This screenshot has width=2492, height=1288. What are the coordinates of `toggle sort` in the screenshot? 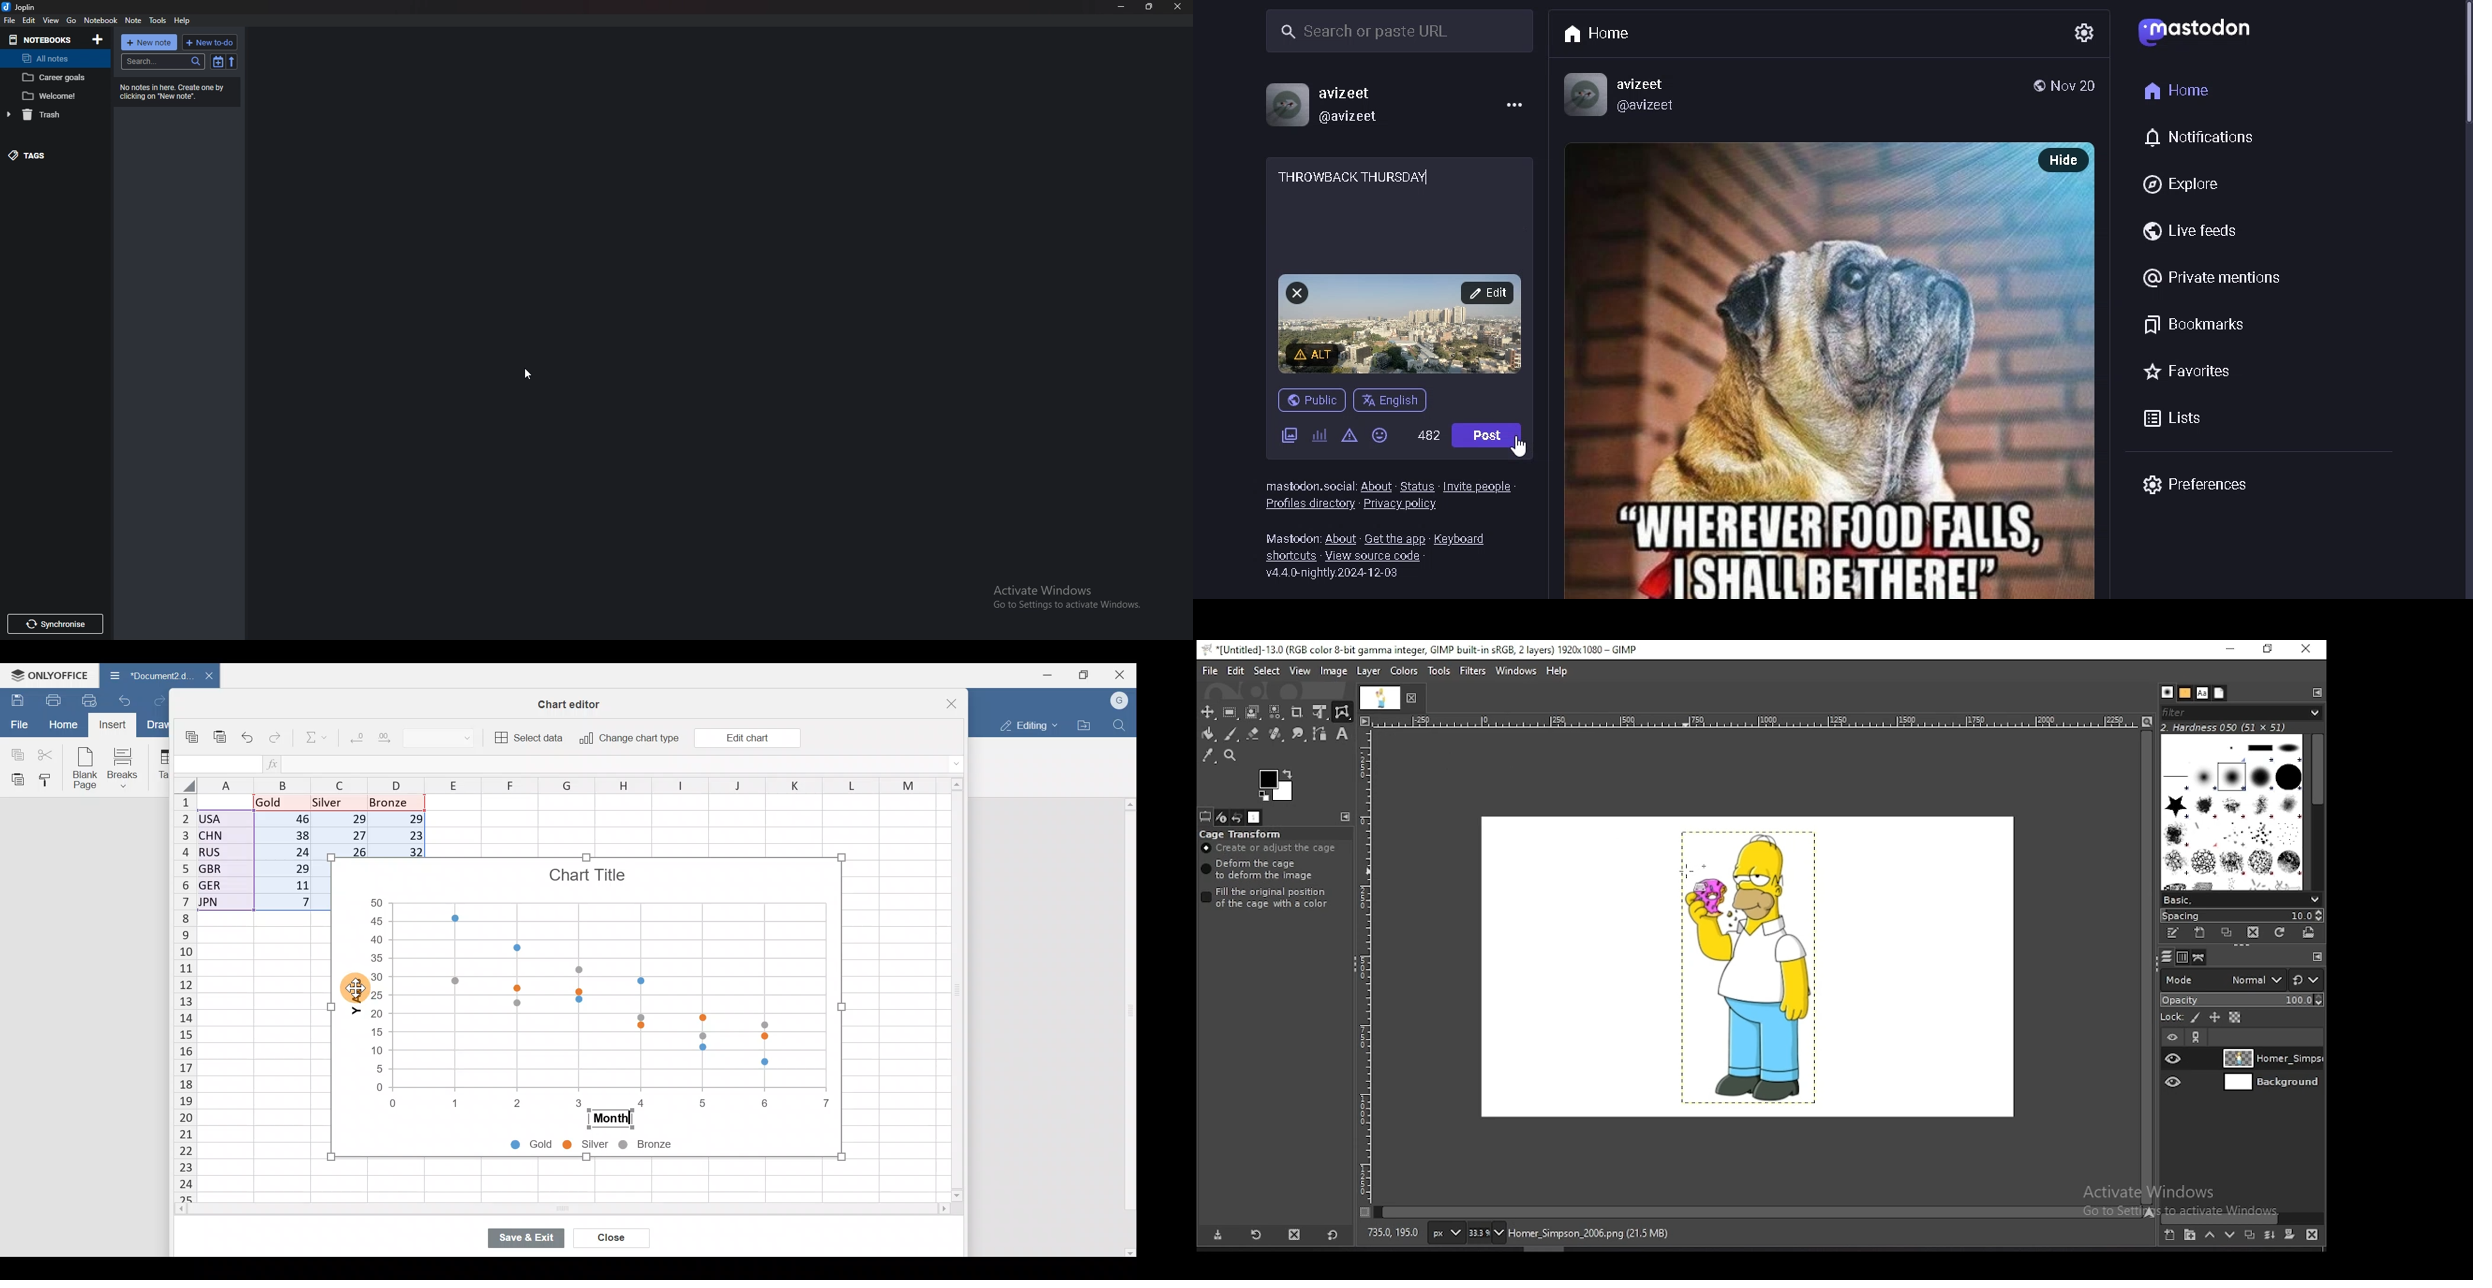 It's located at (217, 61).